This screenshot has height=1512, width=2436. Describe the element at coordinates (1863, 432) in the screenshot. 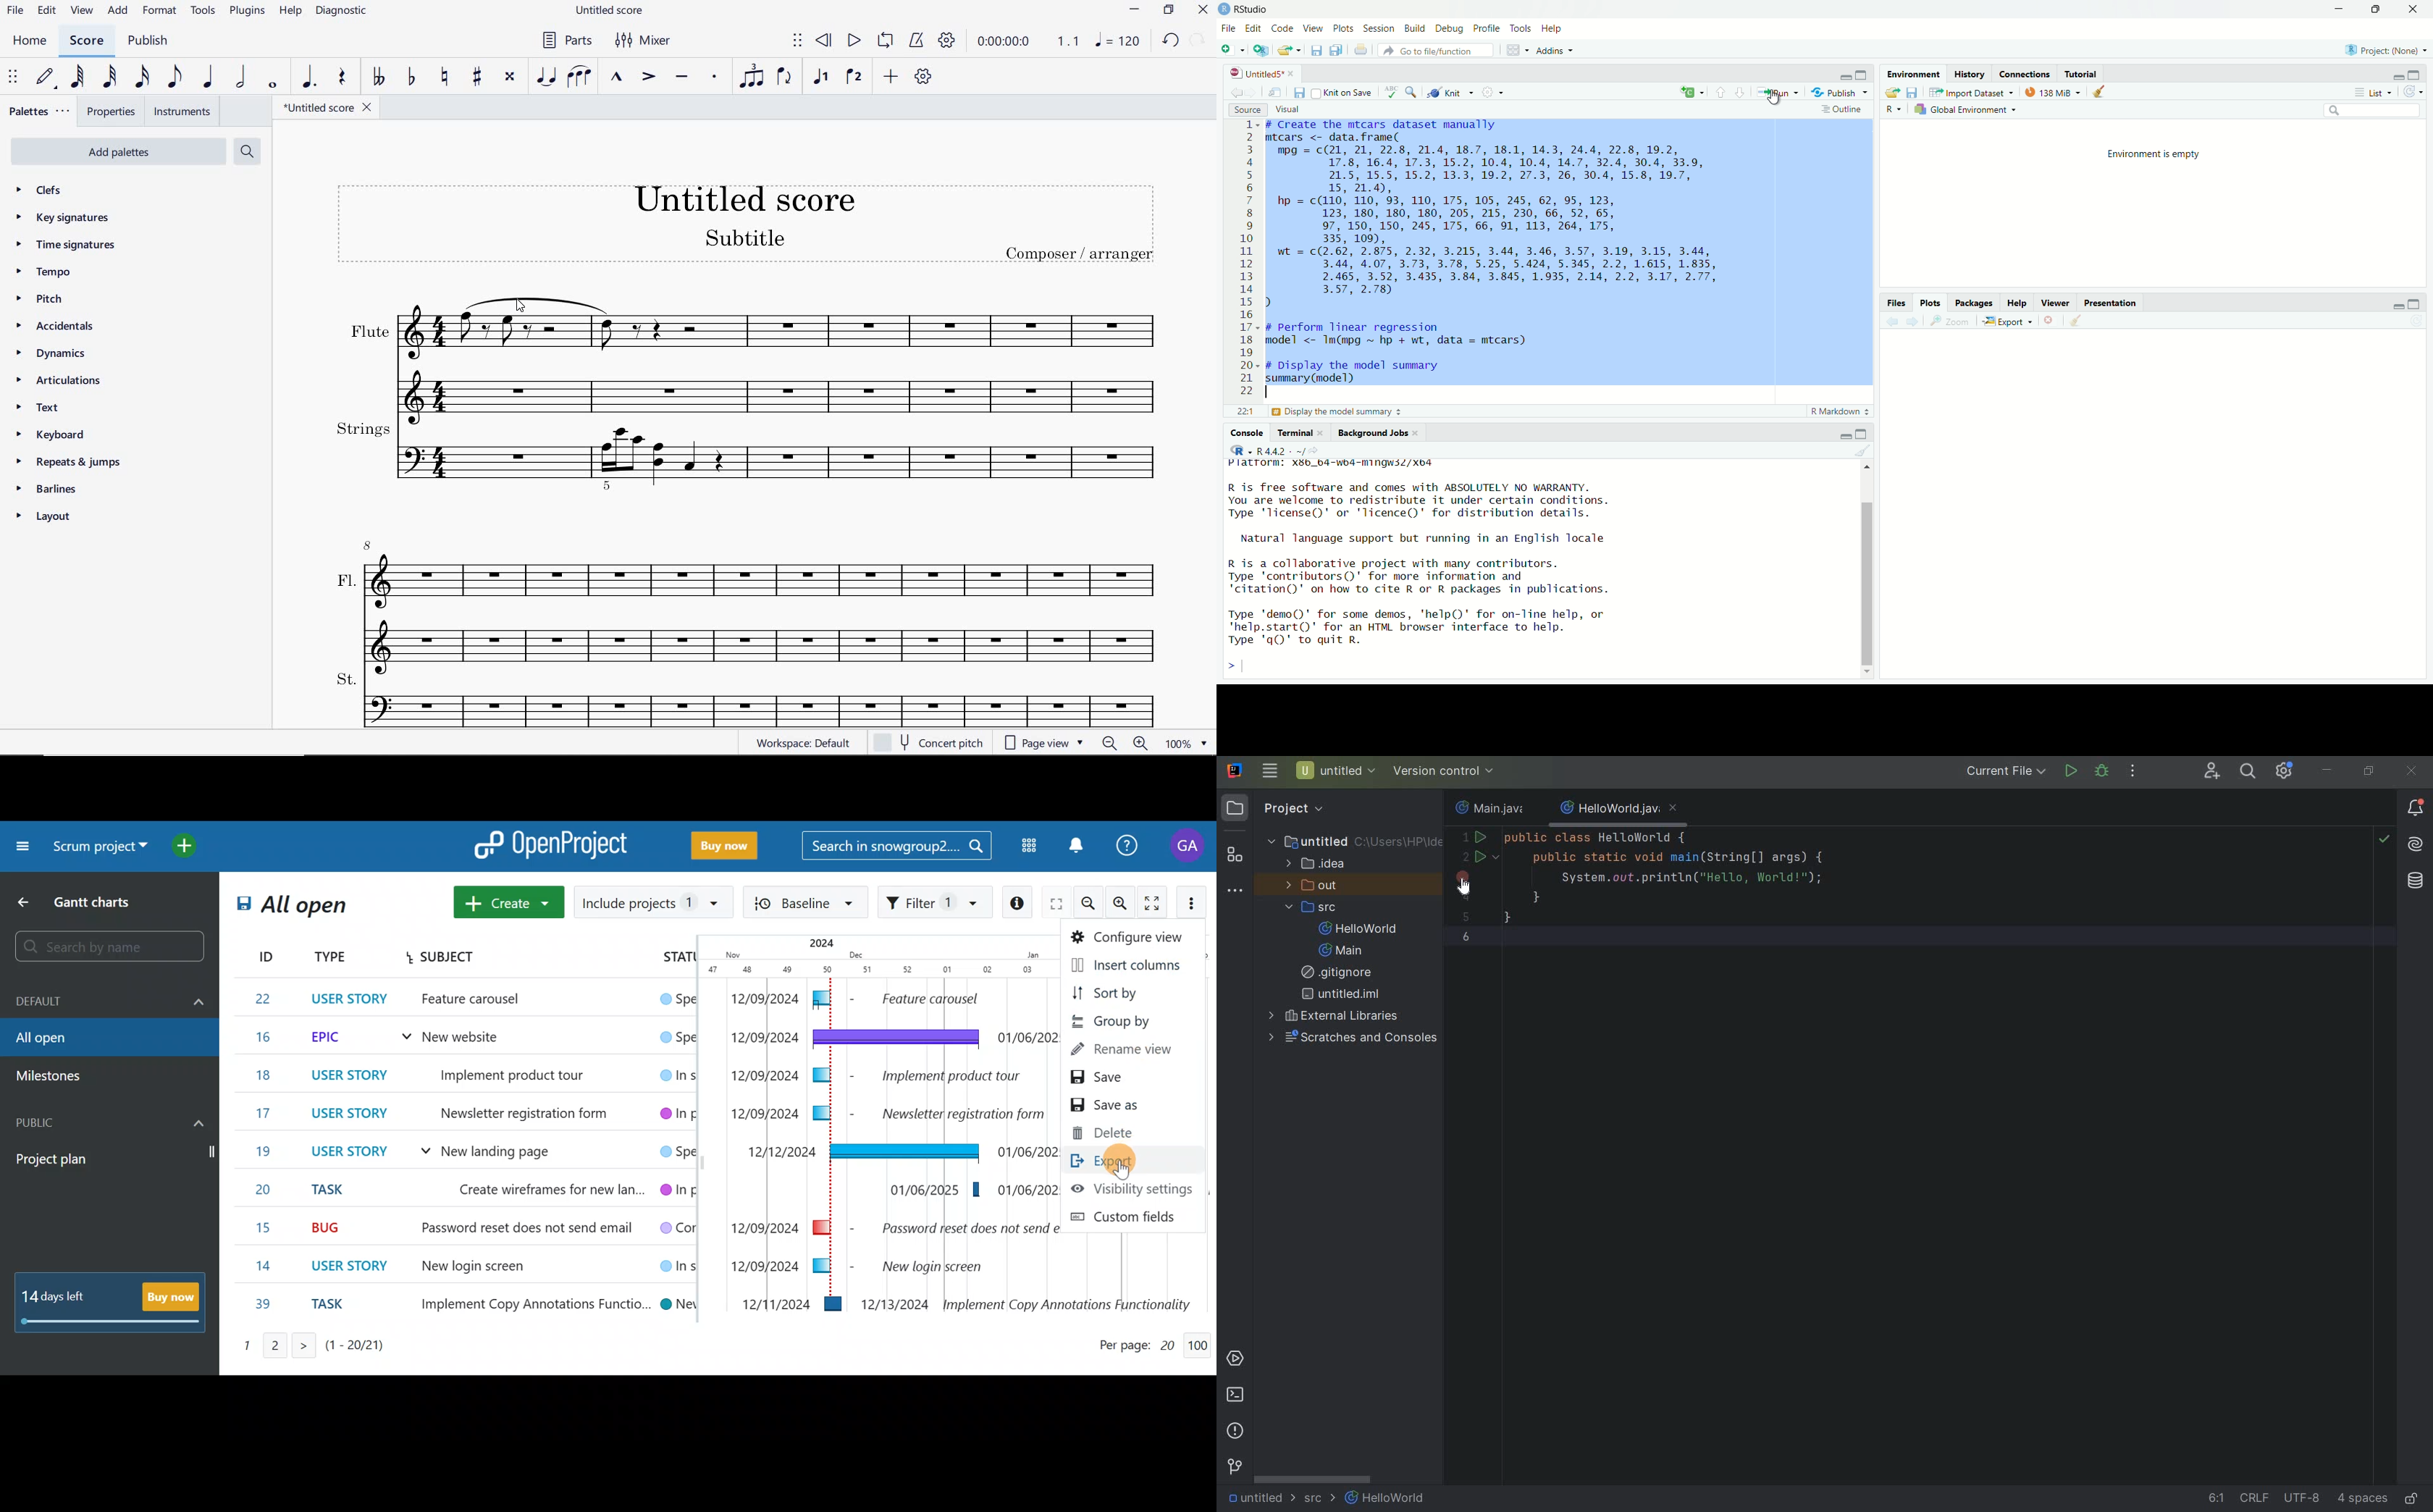

I see `maximize` at that location.